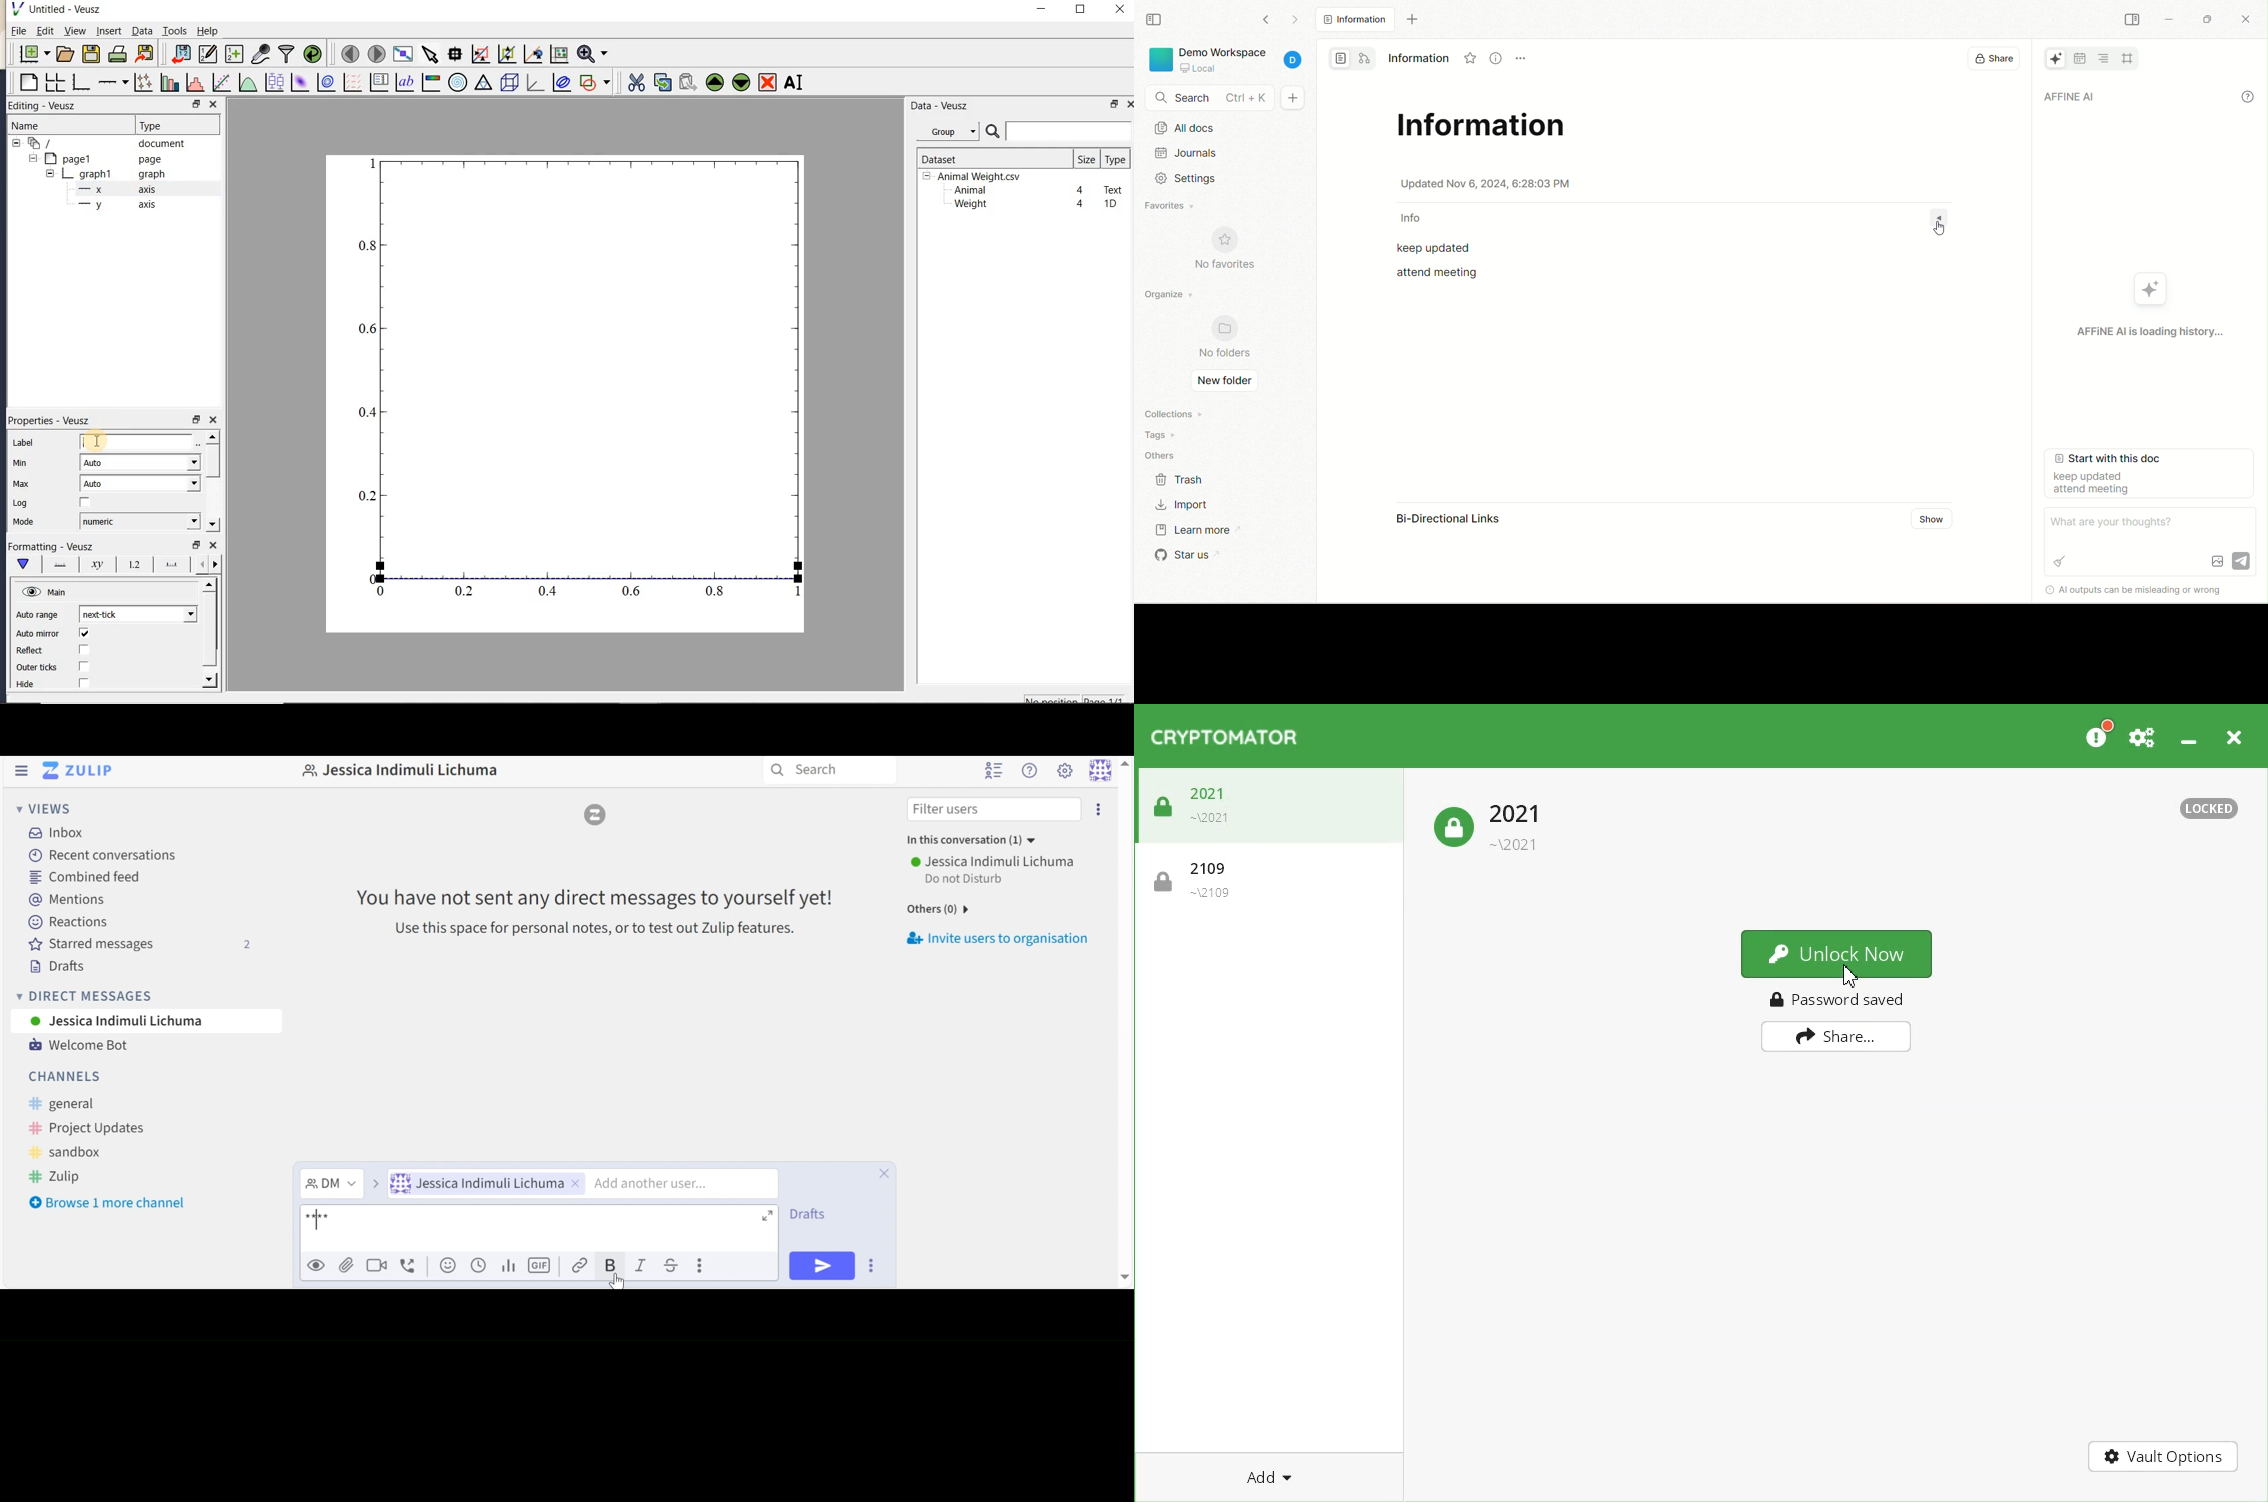  What do you see at coordinates (477, 1266) in the screenshot?
I see `Add global time` at bounding box center [477, 1266].